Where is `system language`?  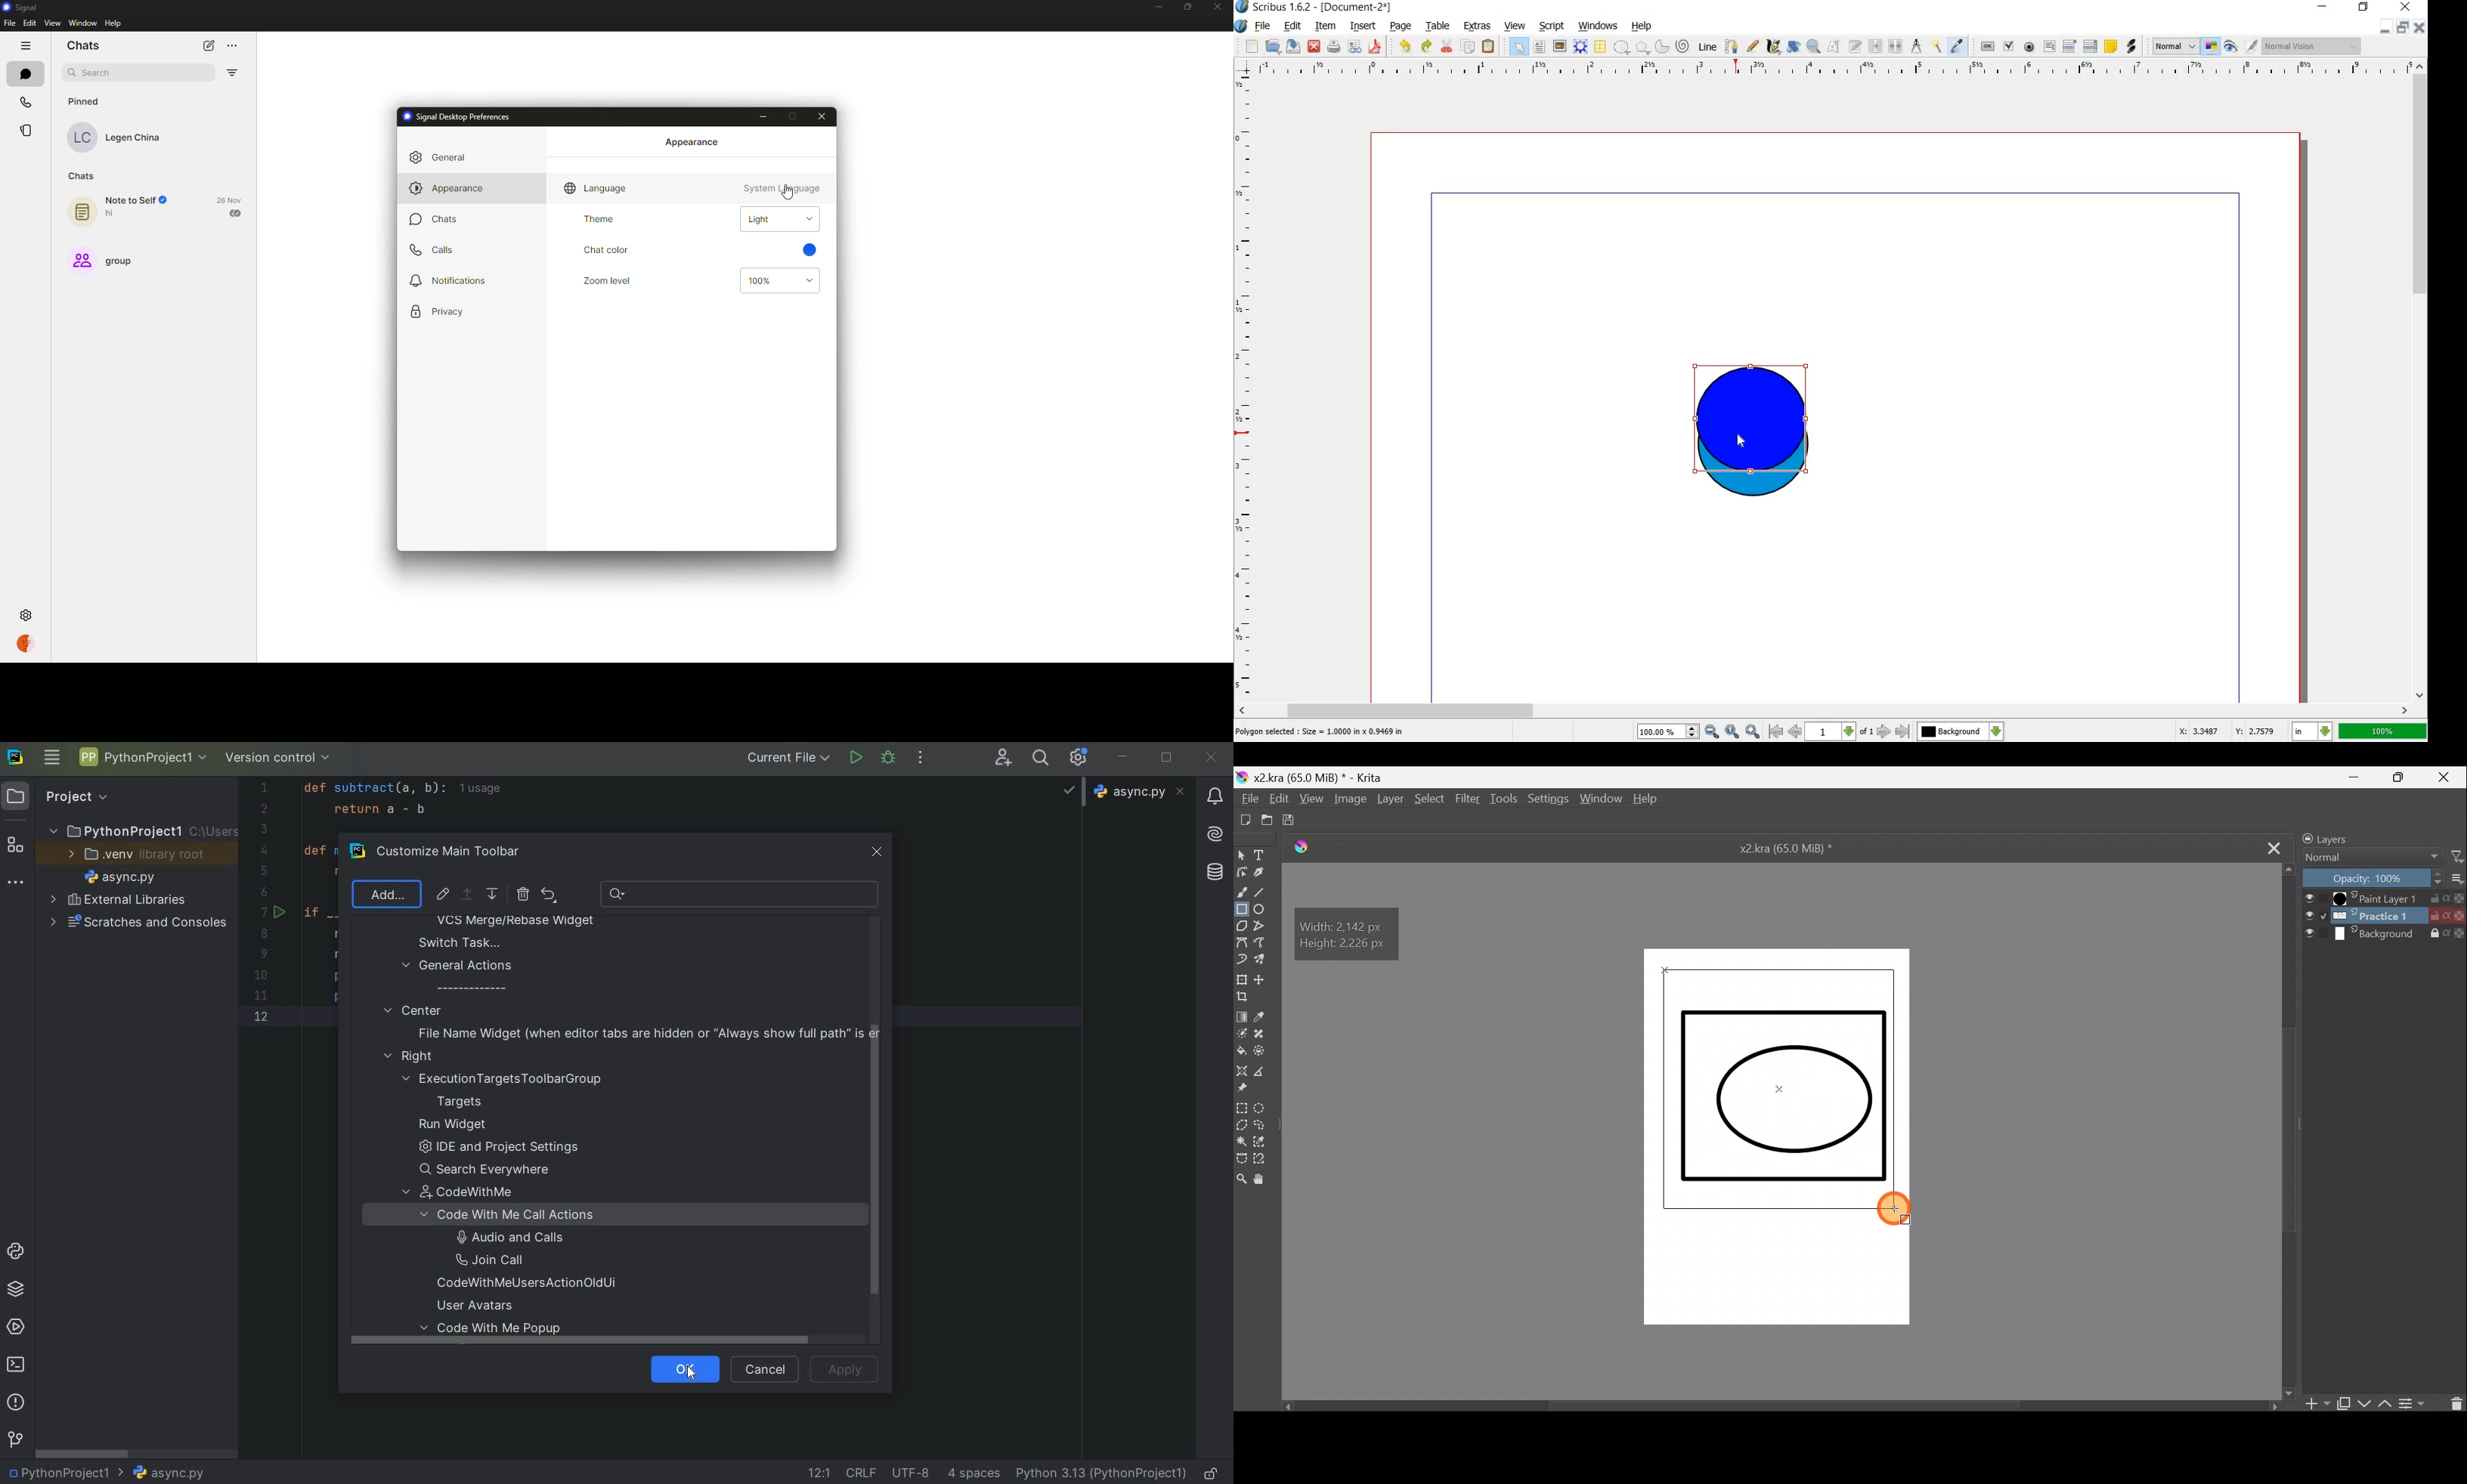 system language is located at coordinates (783, 188).